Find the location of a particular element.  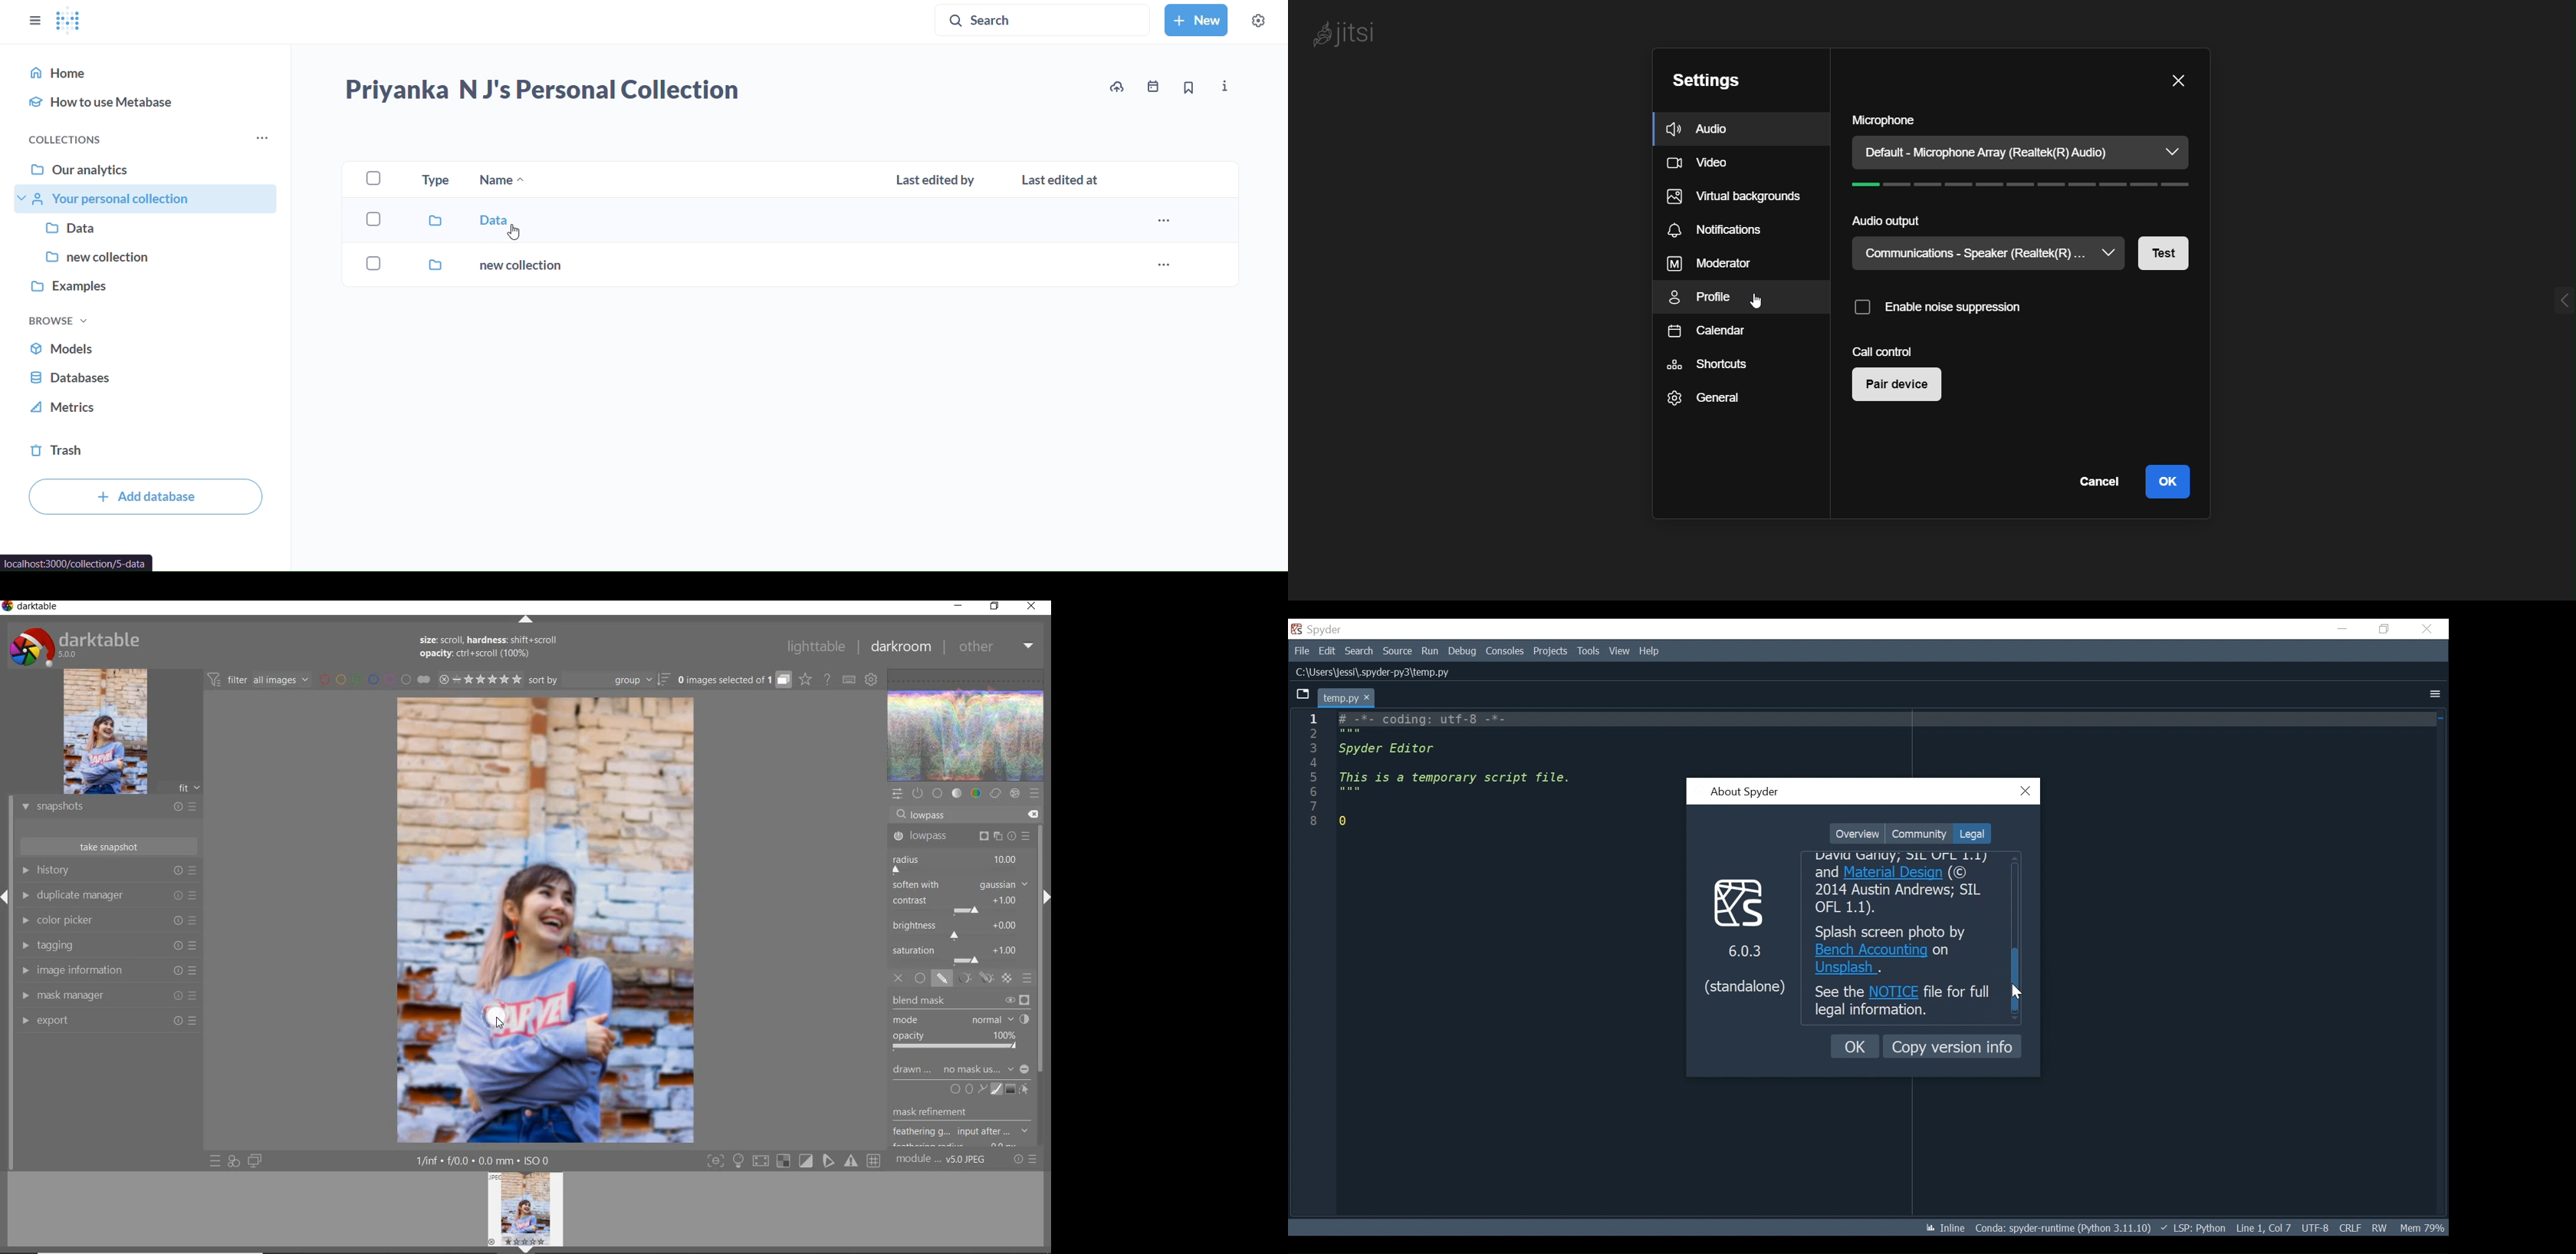

settings is located at coordinates (1258, 21).